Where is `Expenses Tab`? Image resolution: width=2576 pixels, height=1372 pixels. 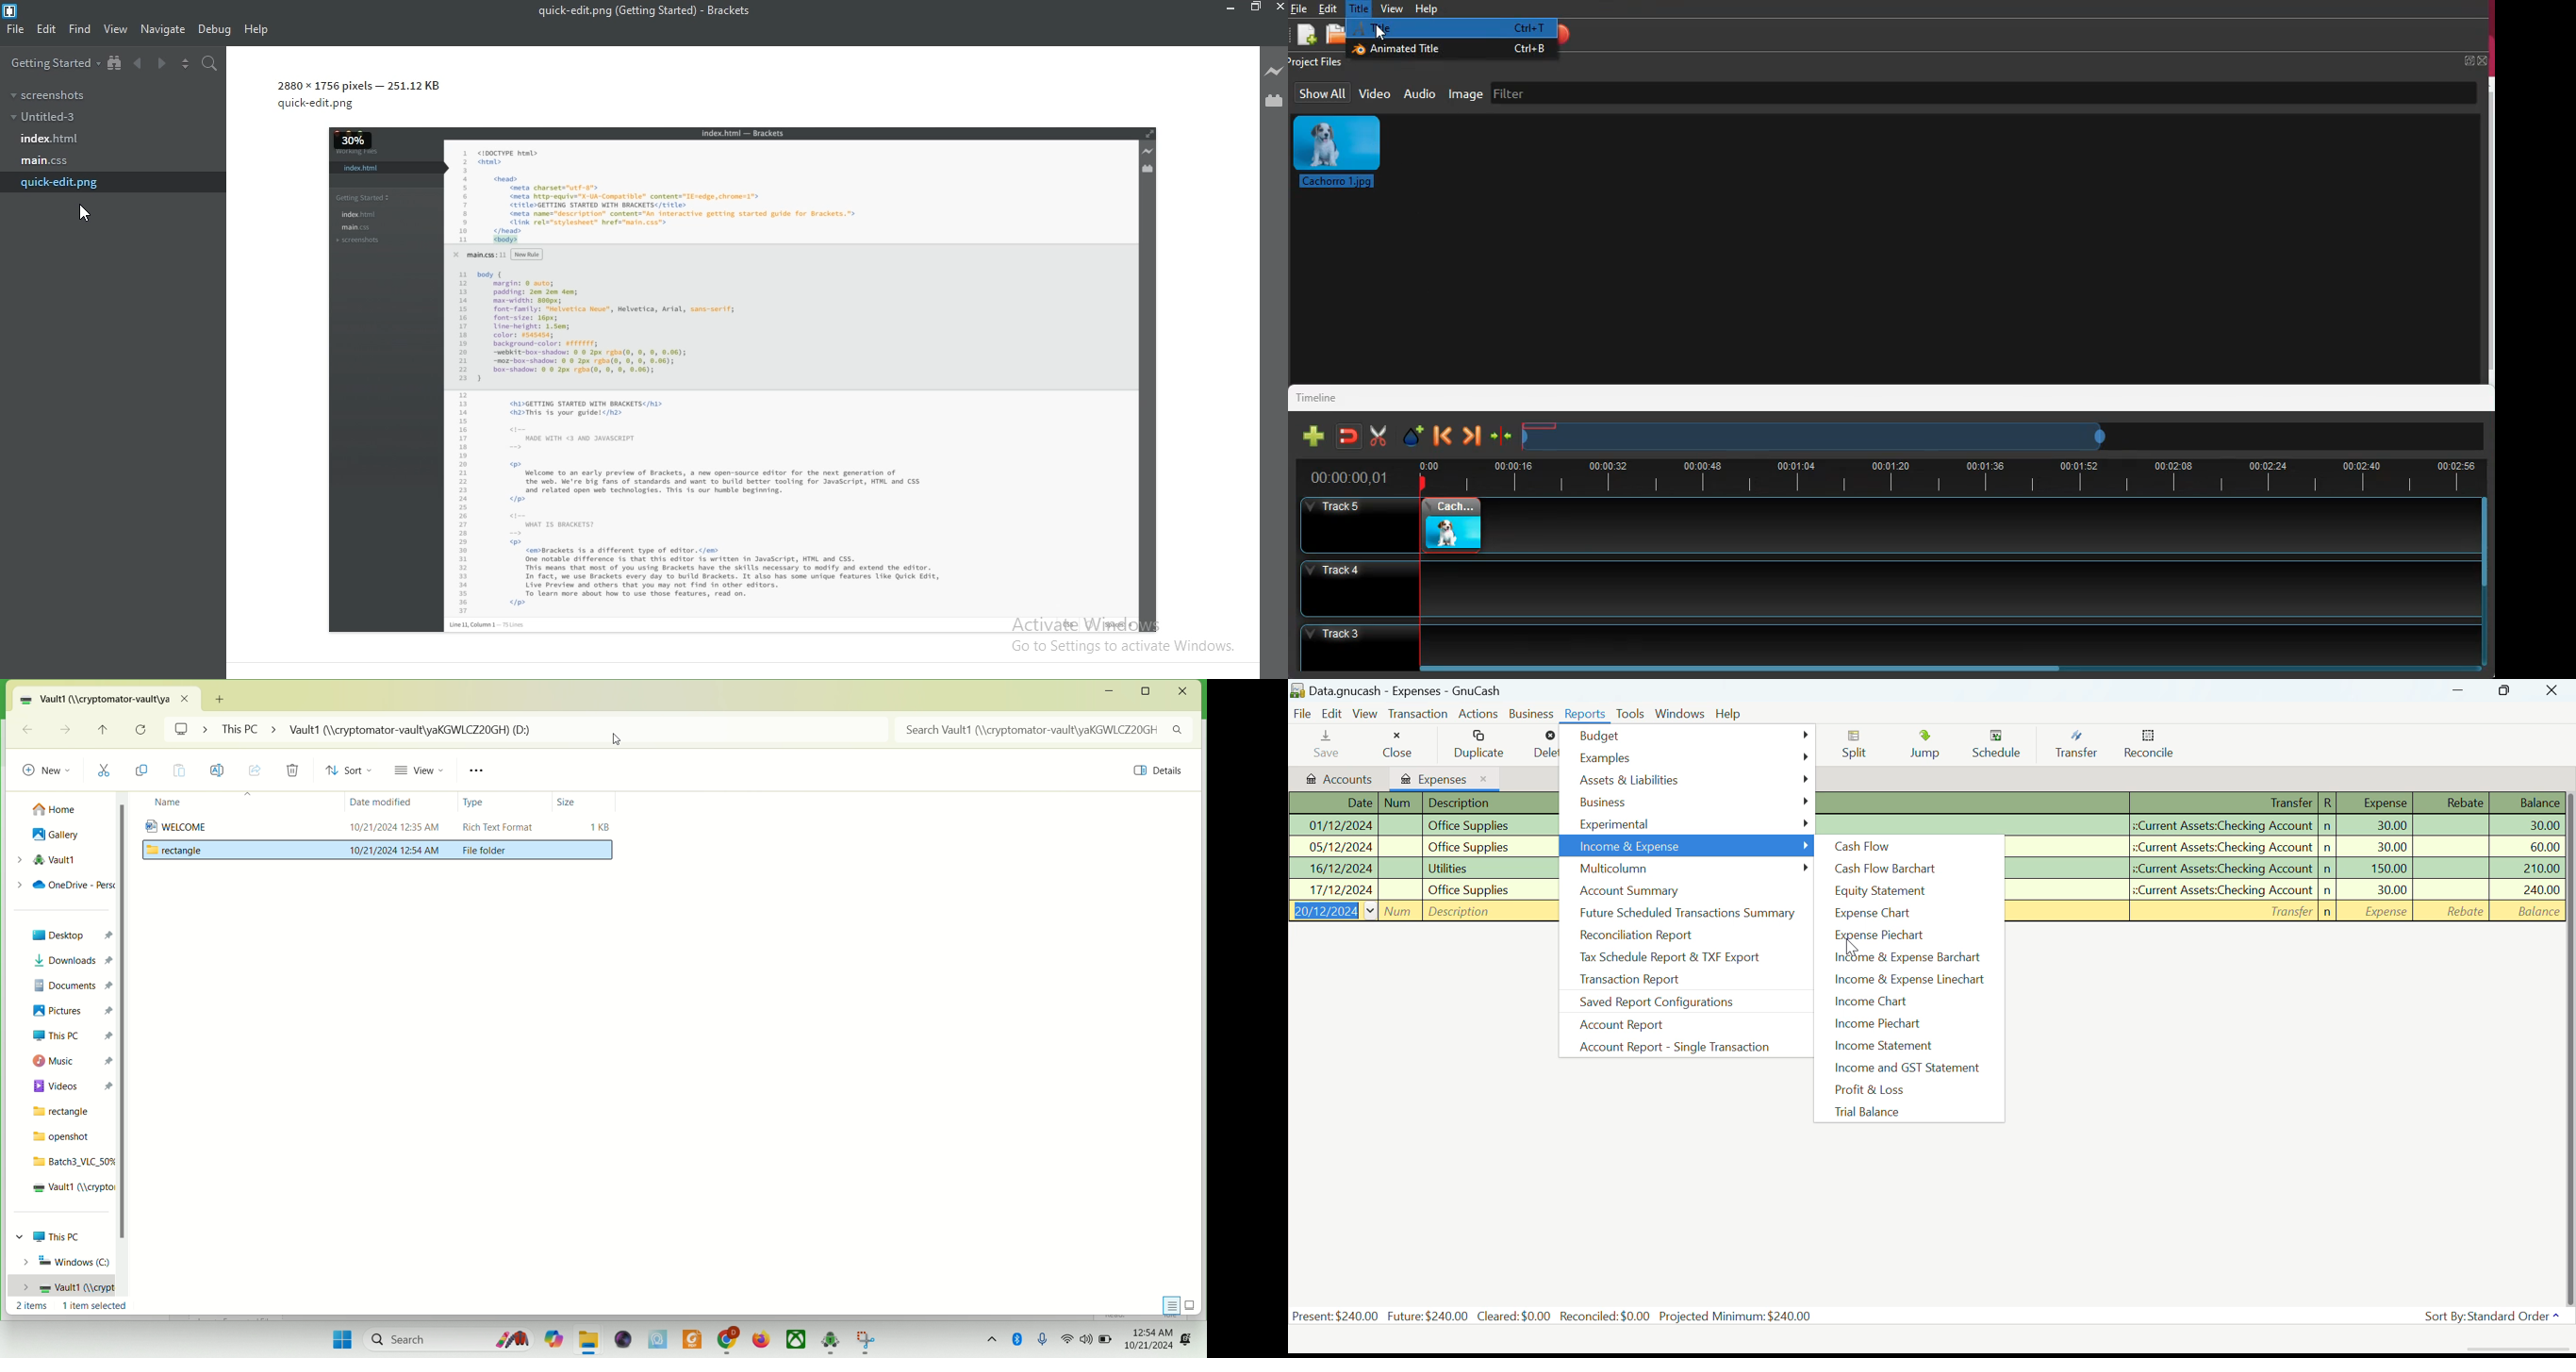
Expenses Tab is located at coordinates (1444, 778).